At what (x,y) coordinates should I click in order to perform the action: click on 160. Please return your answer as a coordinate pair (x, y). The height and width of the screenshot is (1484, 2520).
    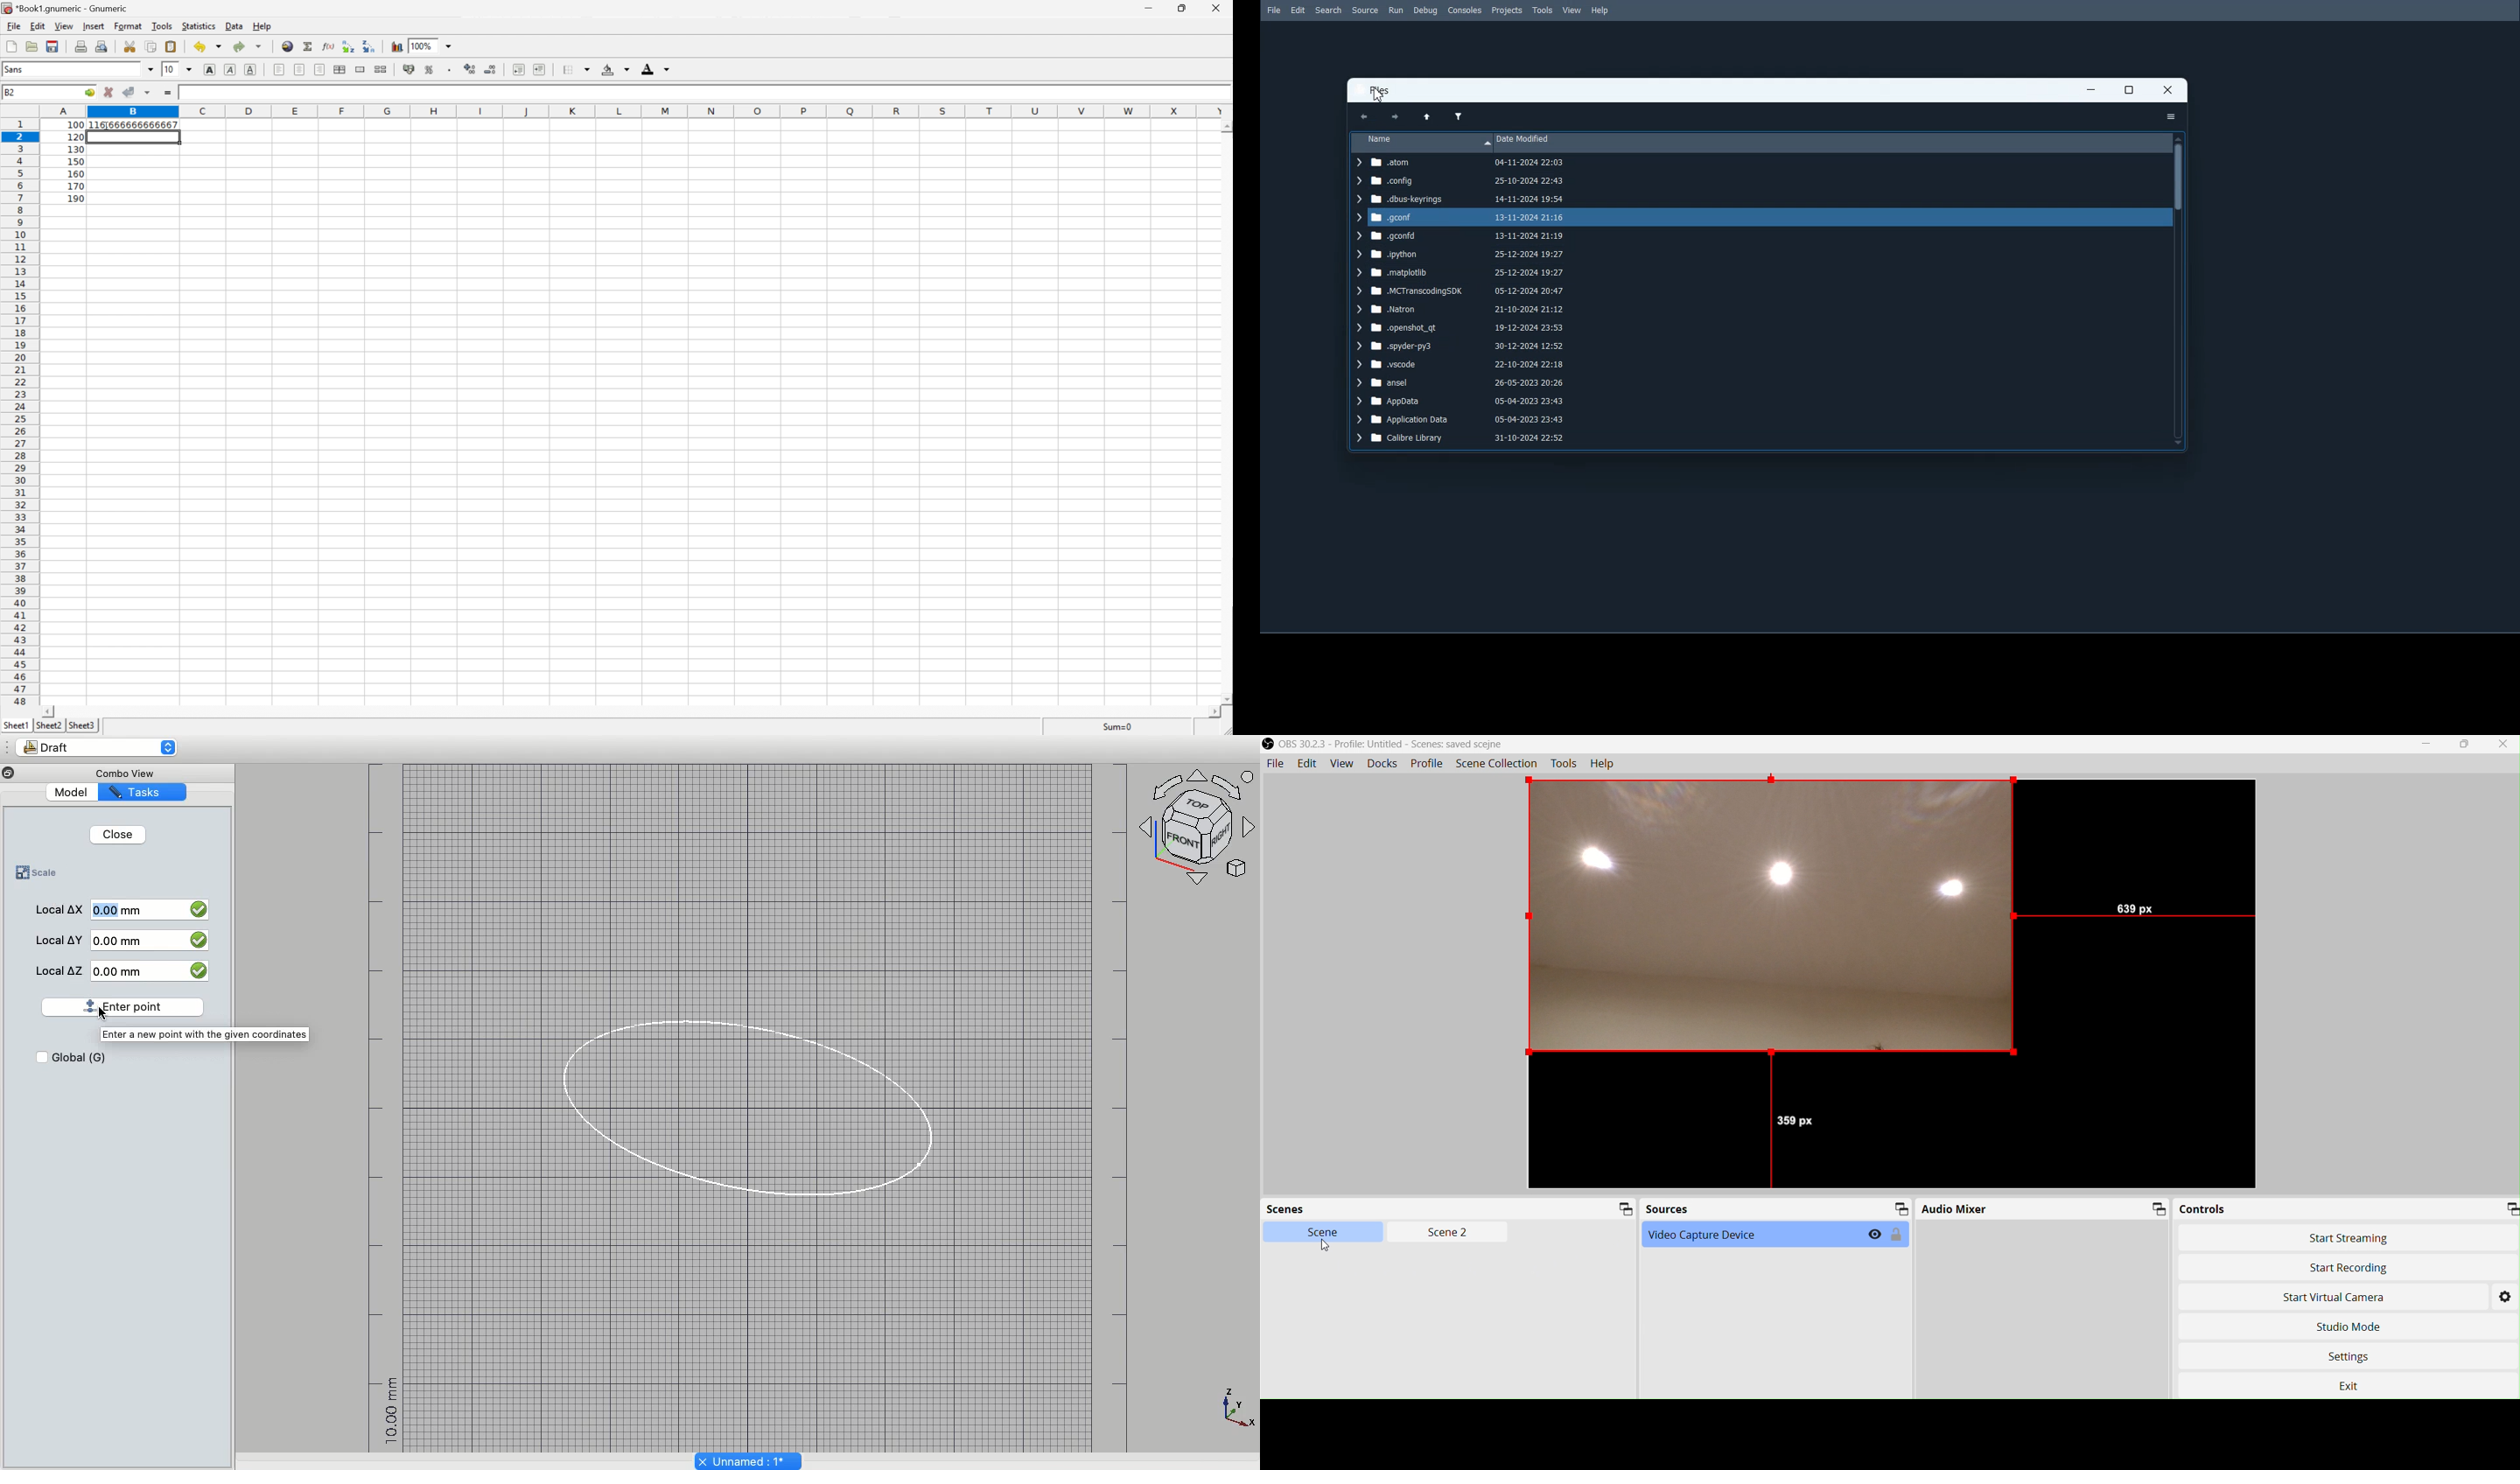
    Looking at the image, I should click on (77, 172).